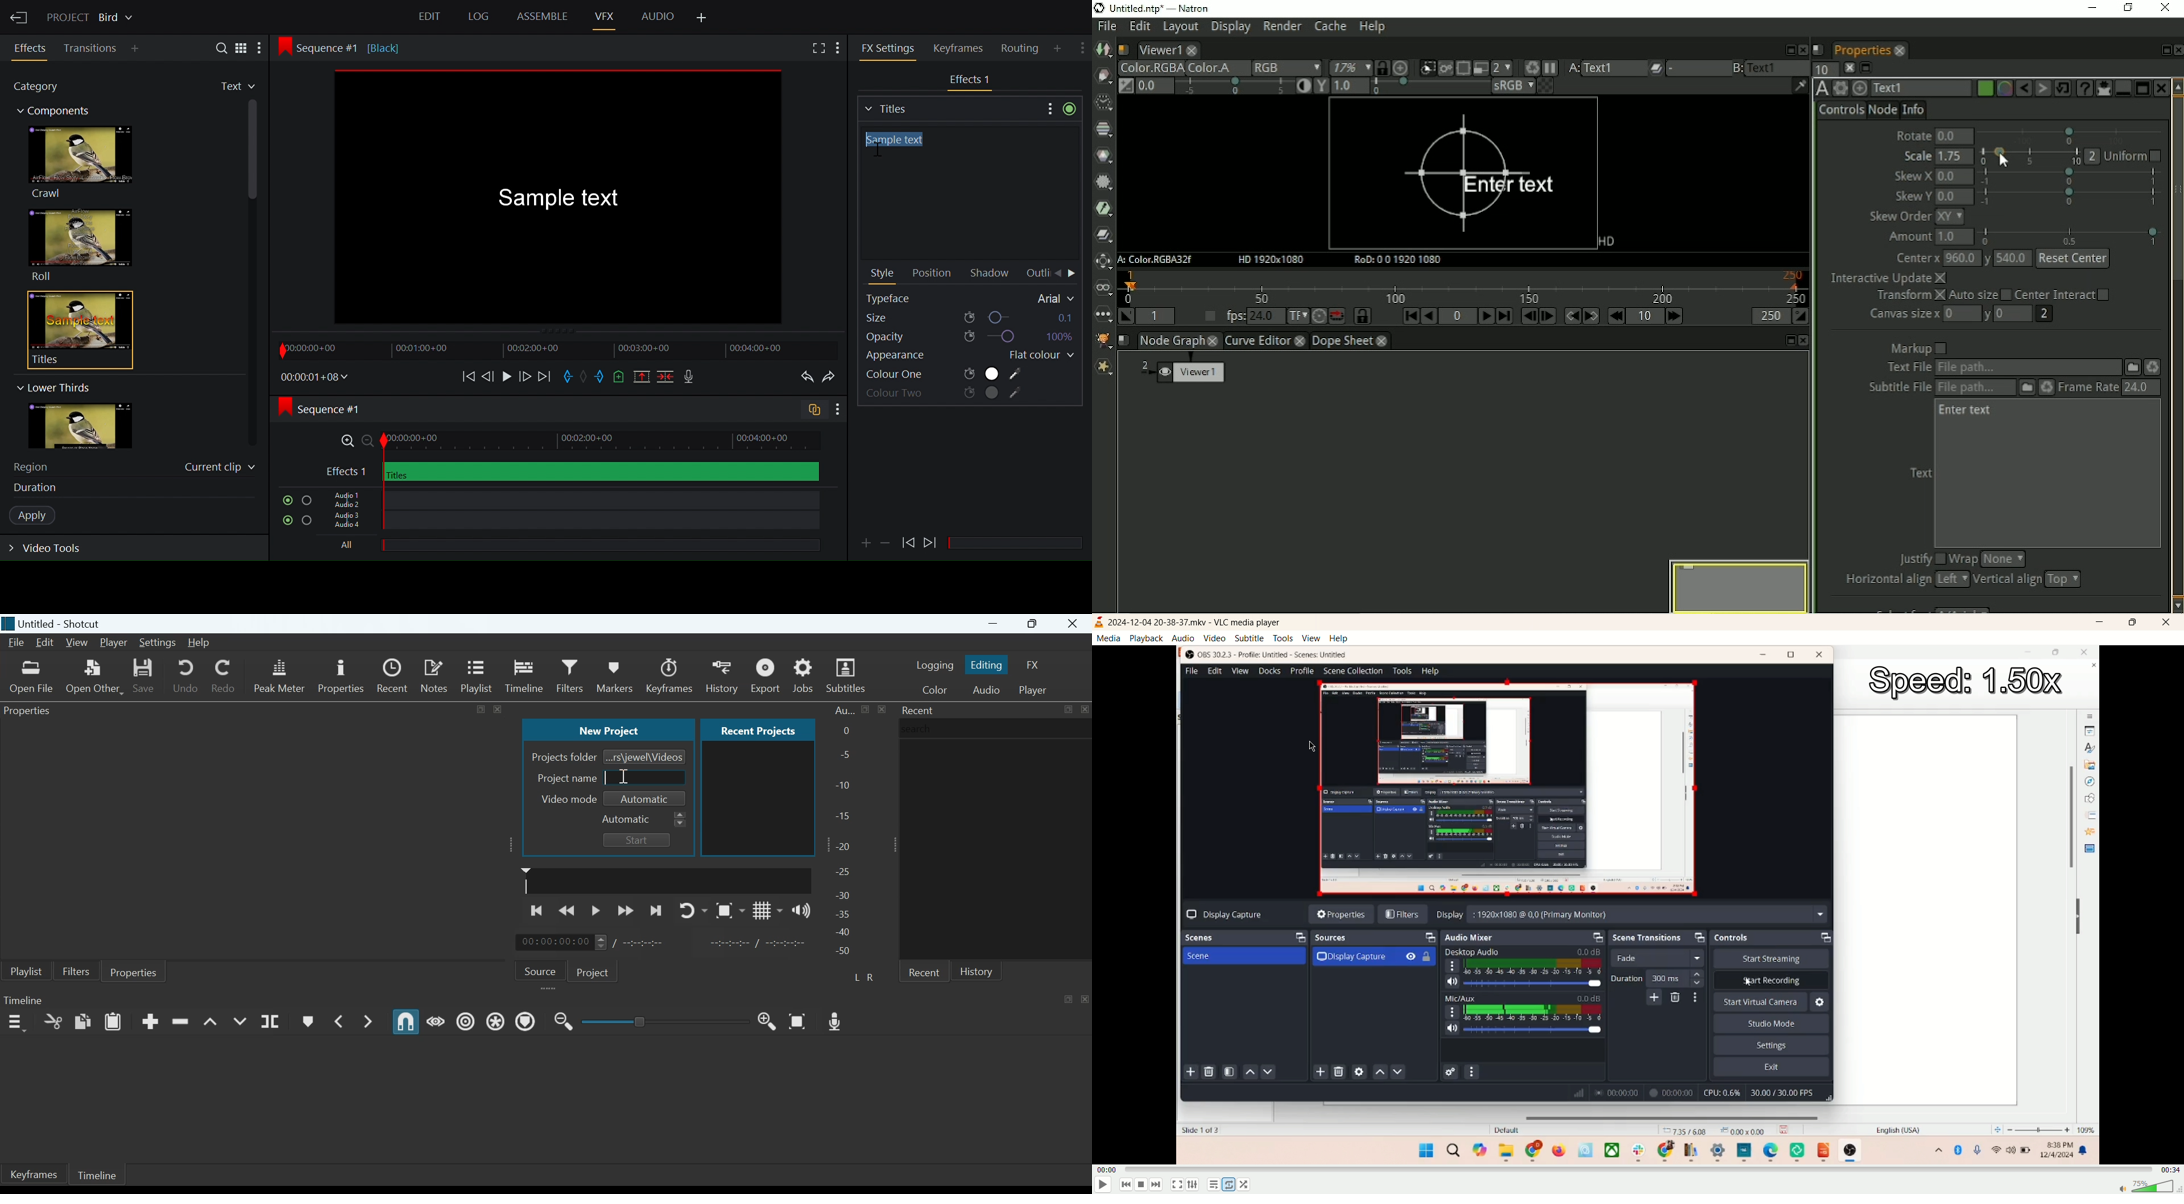  Describe the element at coordinates (482, 708) in the screenshot. I see `Maximize` at that location.